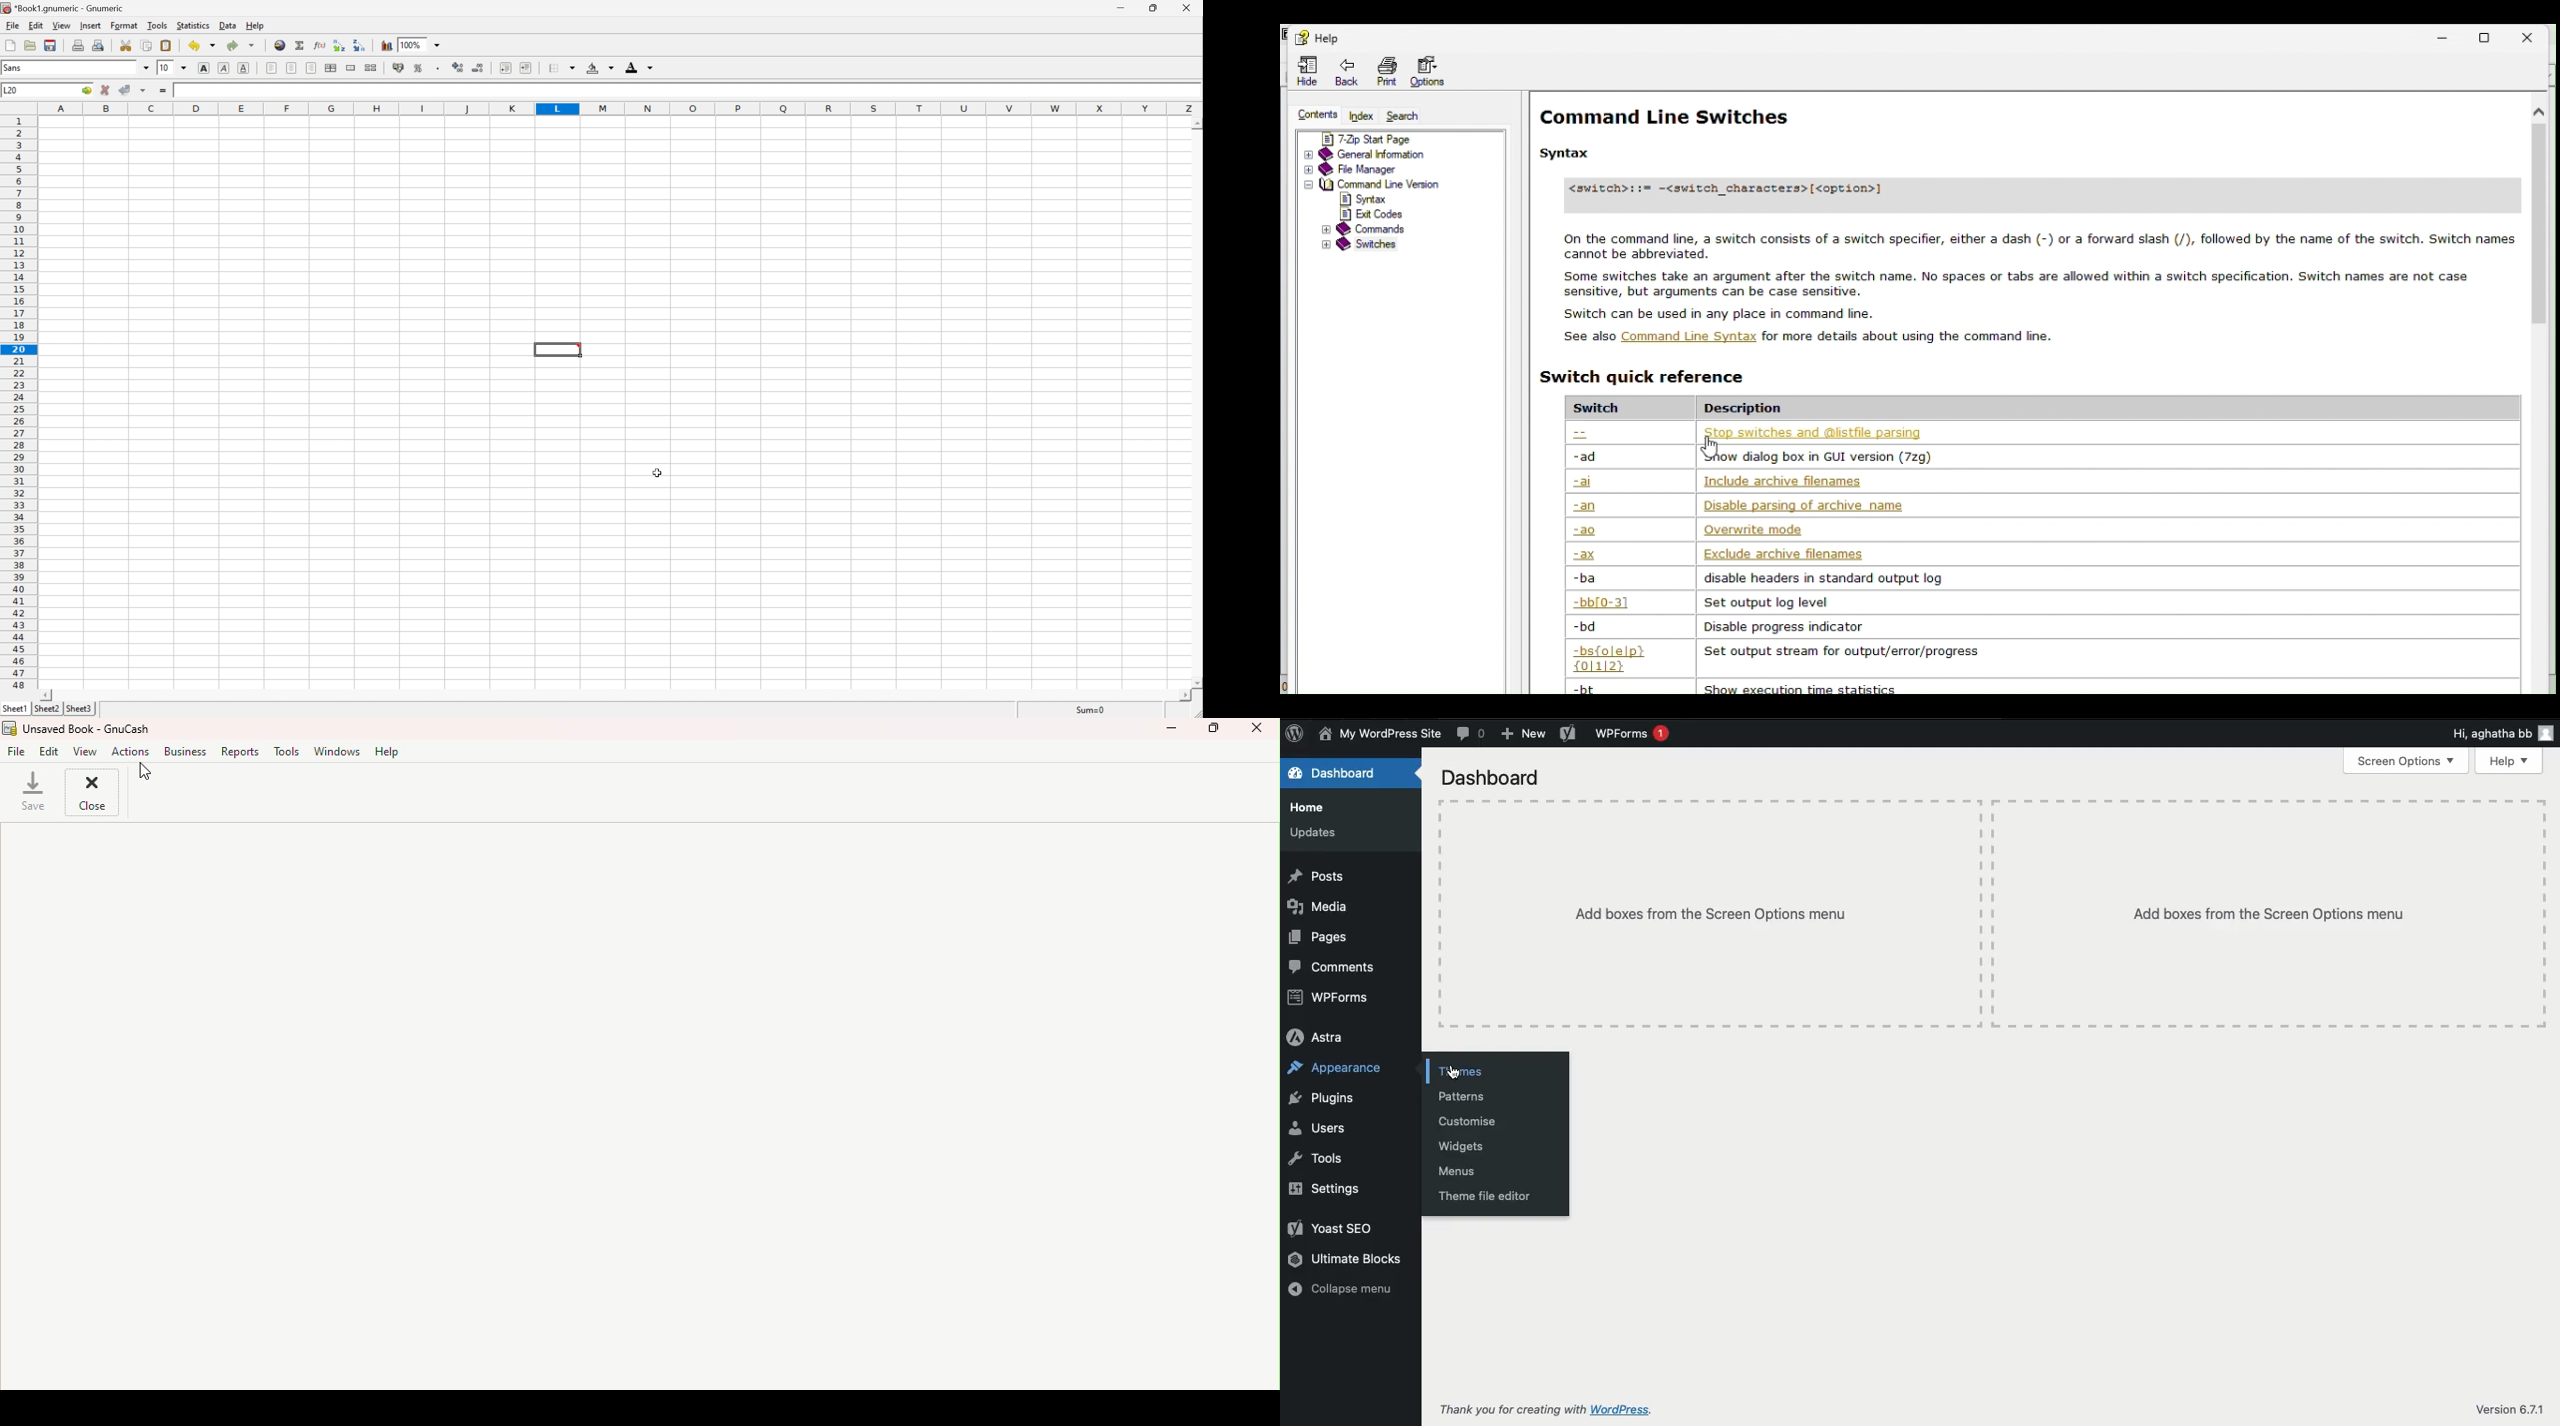 The width and height of the screenshot is (2576, 1428). What do you see at coordinates (1466, 1121) in the screenshot?
I see `Customise` at bounding box center [1466, 1121].